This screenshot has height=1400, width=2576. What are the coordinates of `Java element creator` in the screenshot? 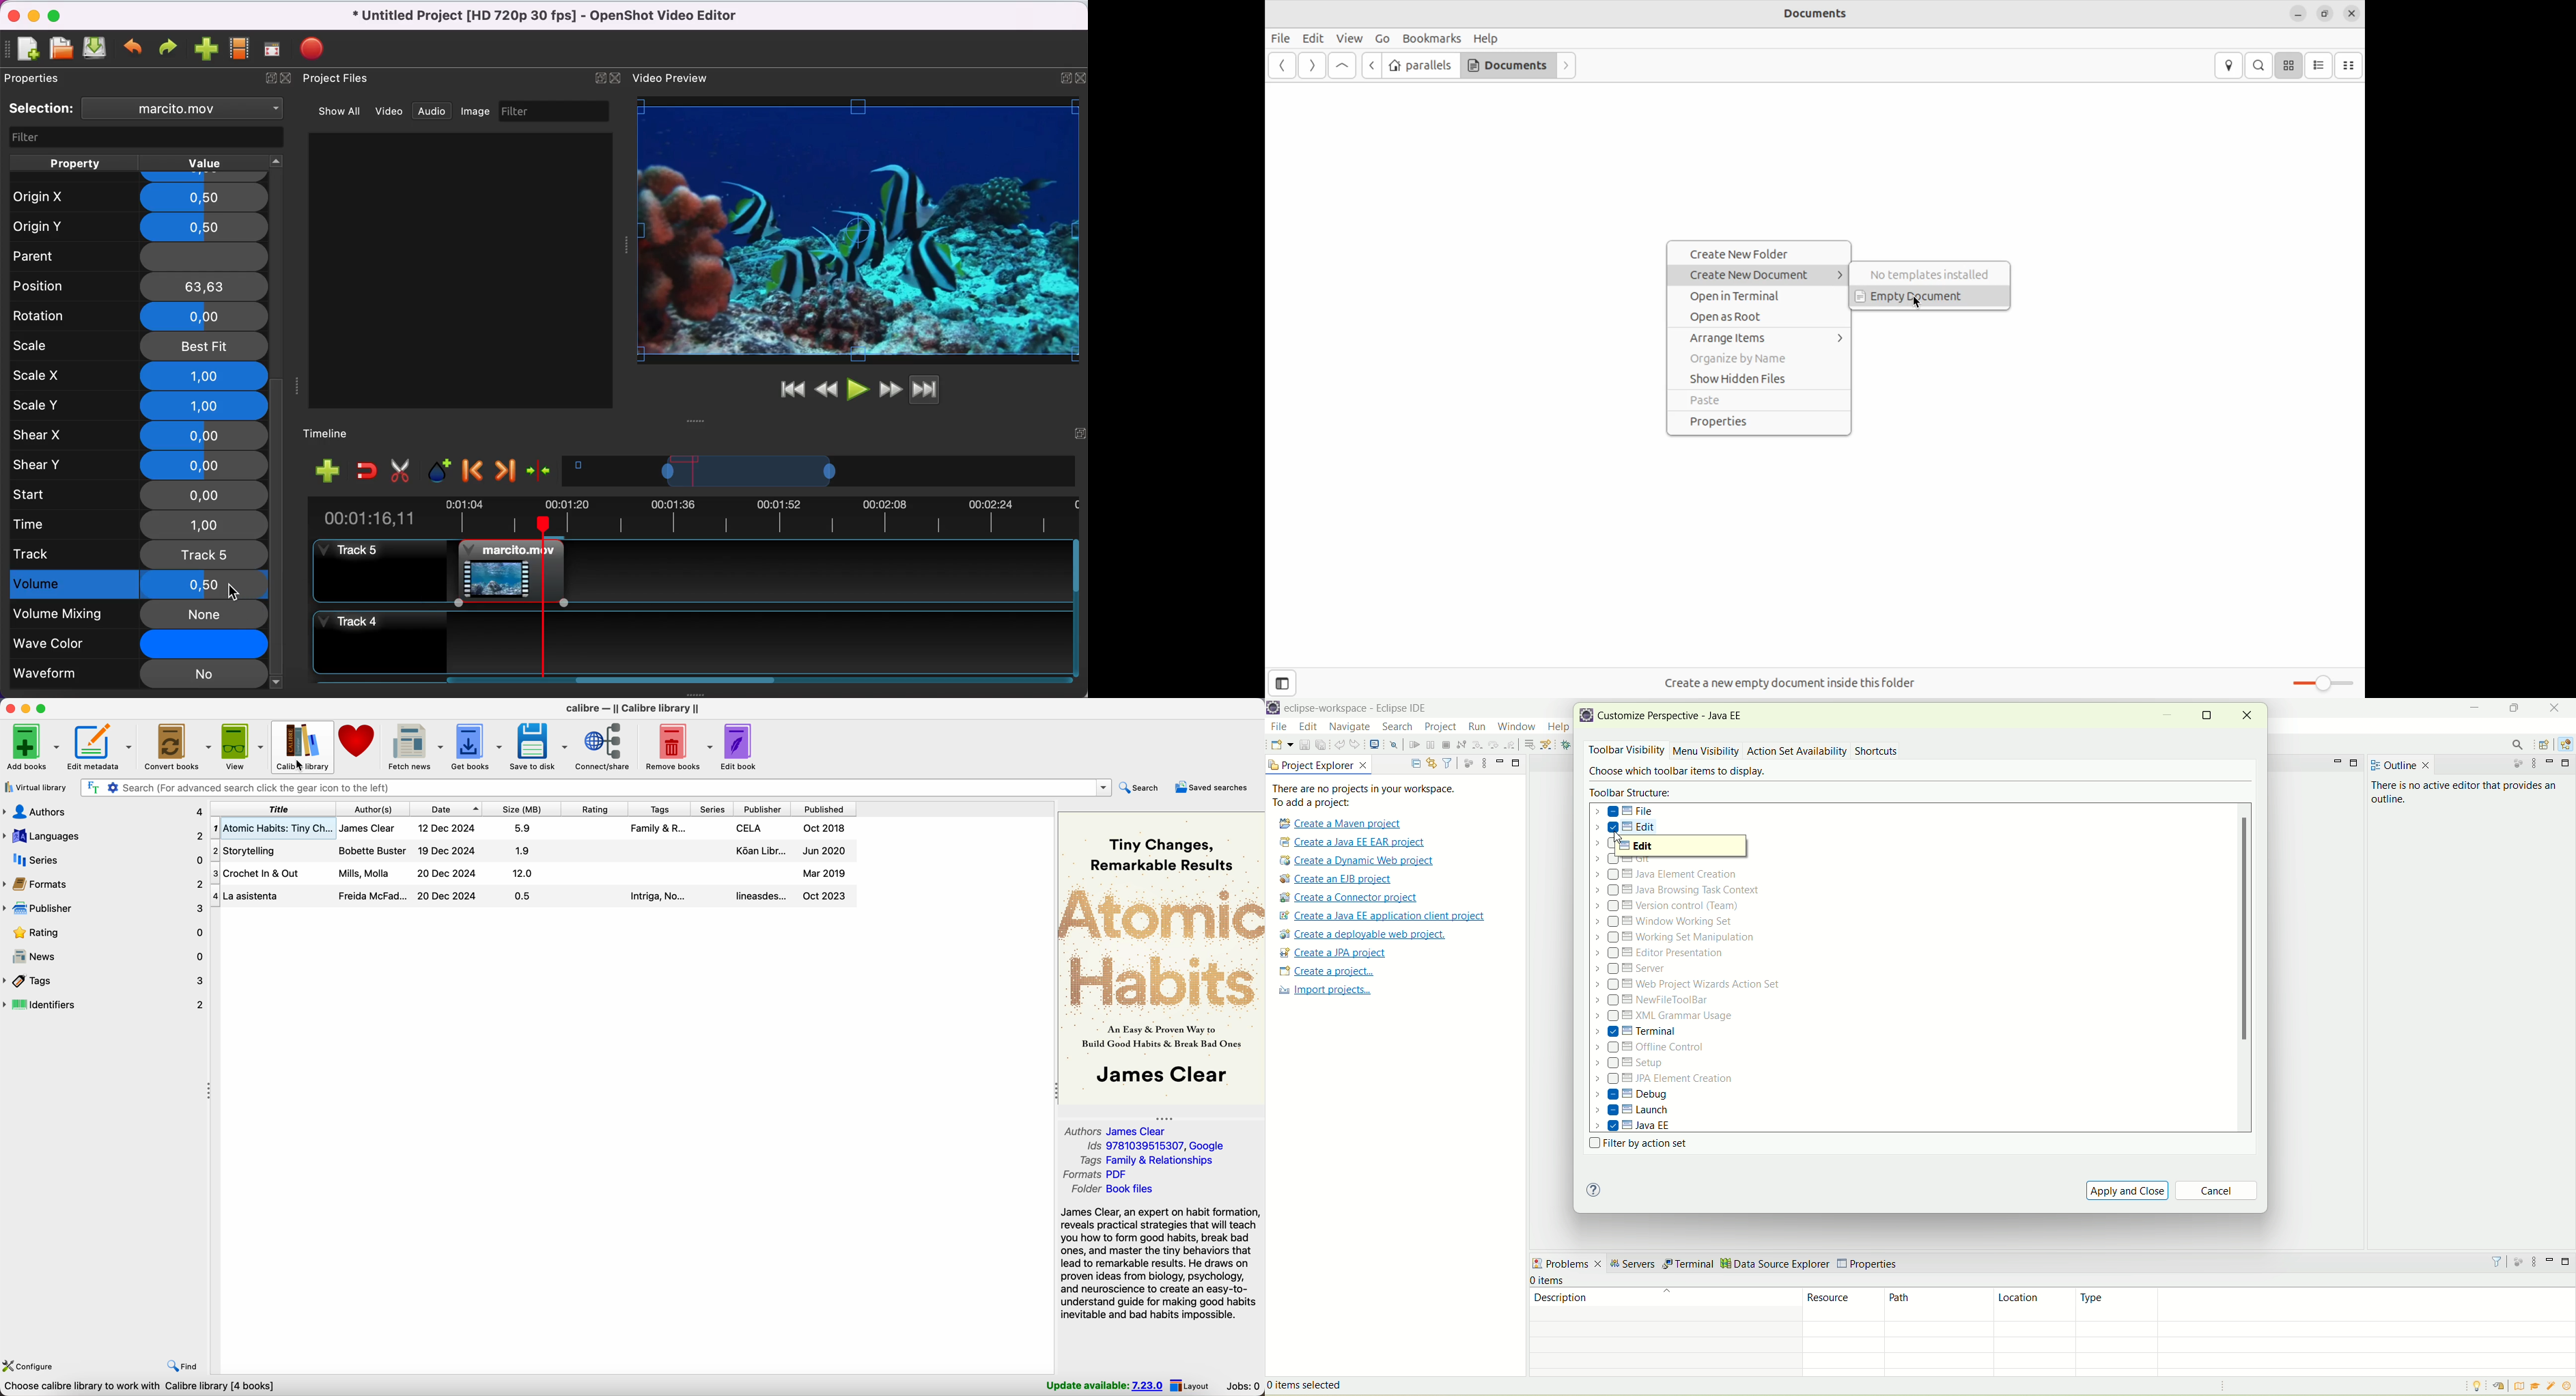 It's located at (1664, 876).